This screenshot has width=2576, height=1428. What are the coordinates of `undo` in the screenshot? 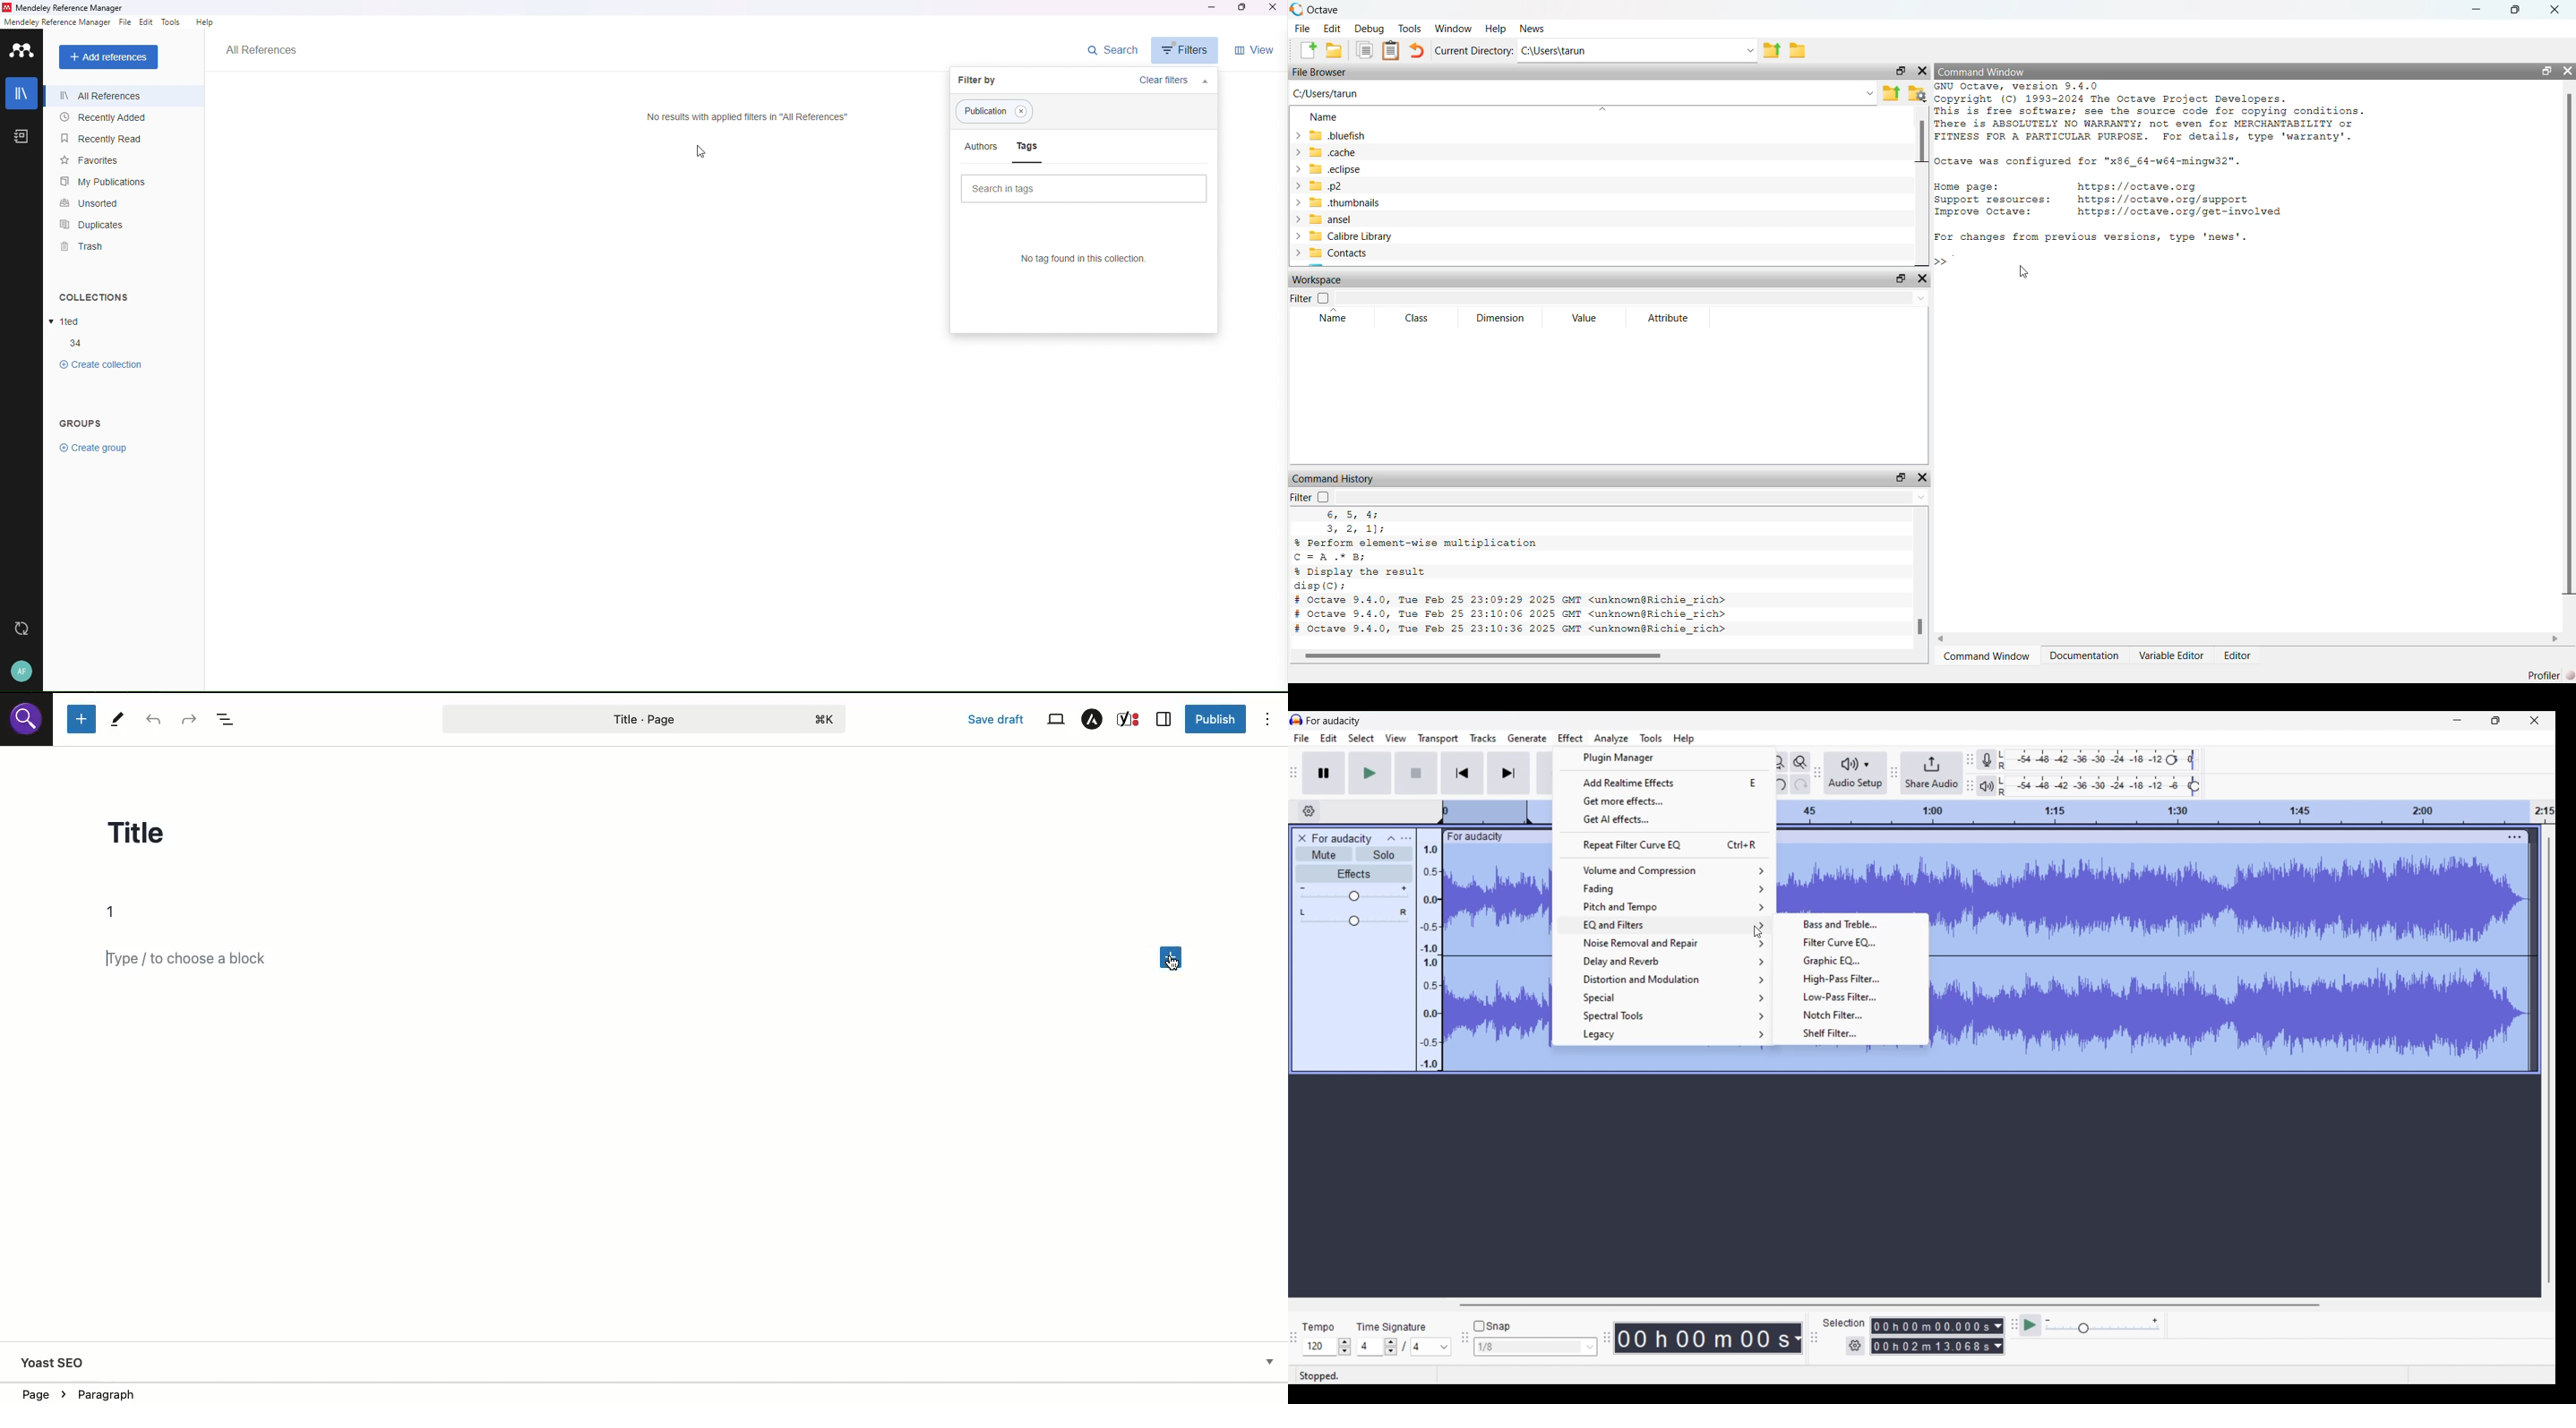 It's located at (1417, 51).